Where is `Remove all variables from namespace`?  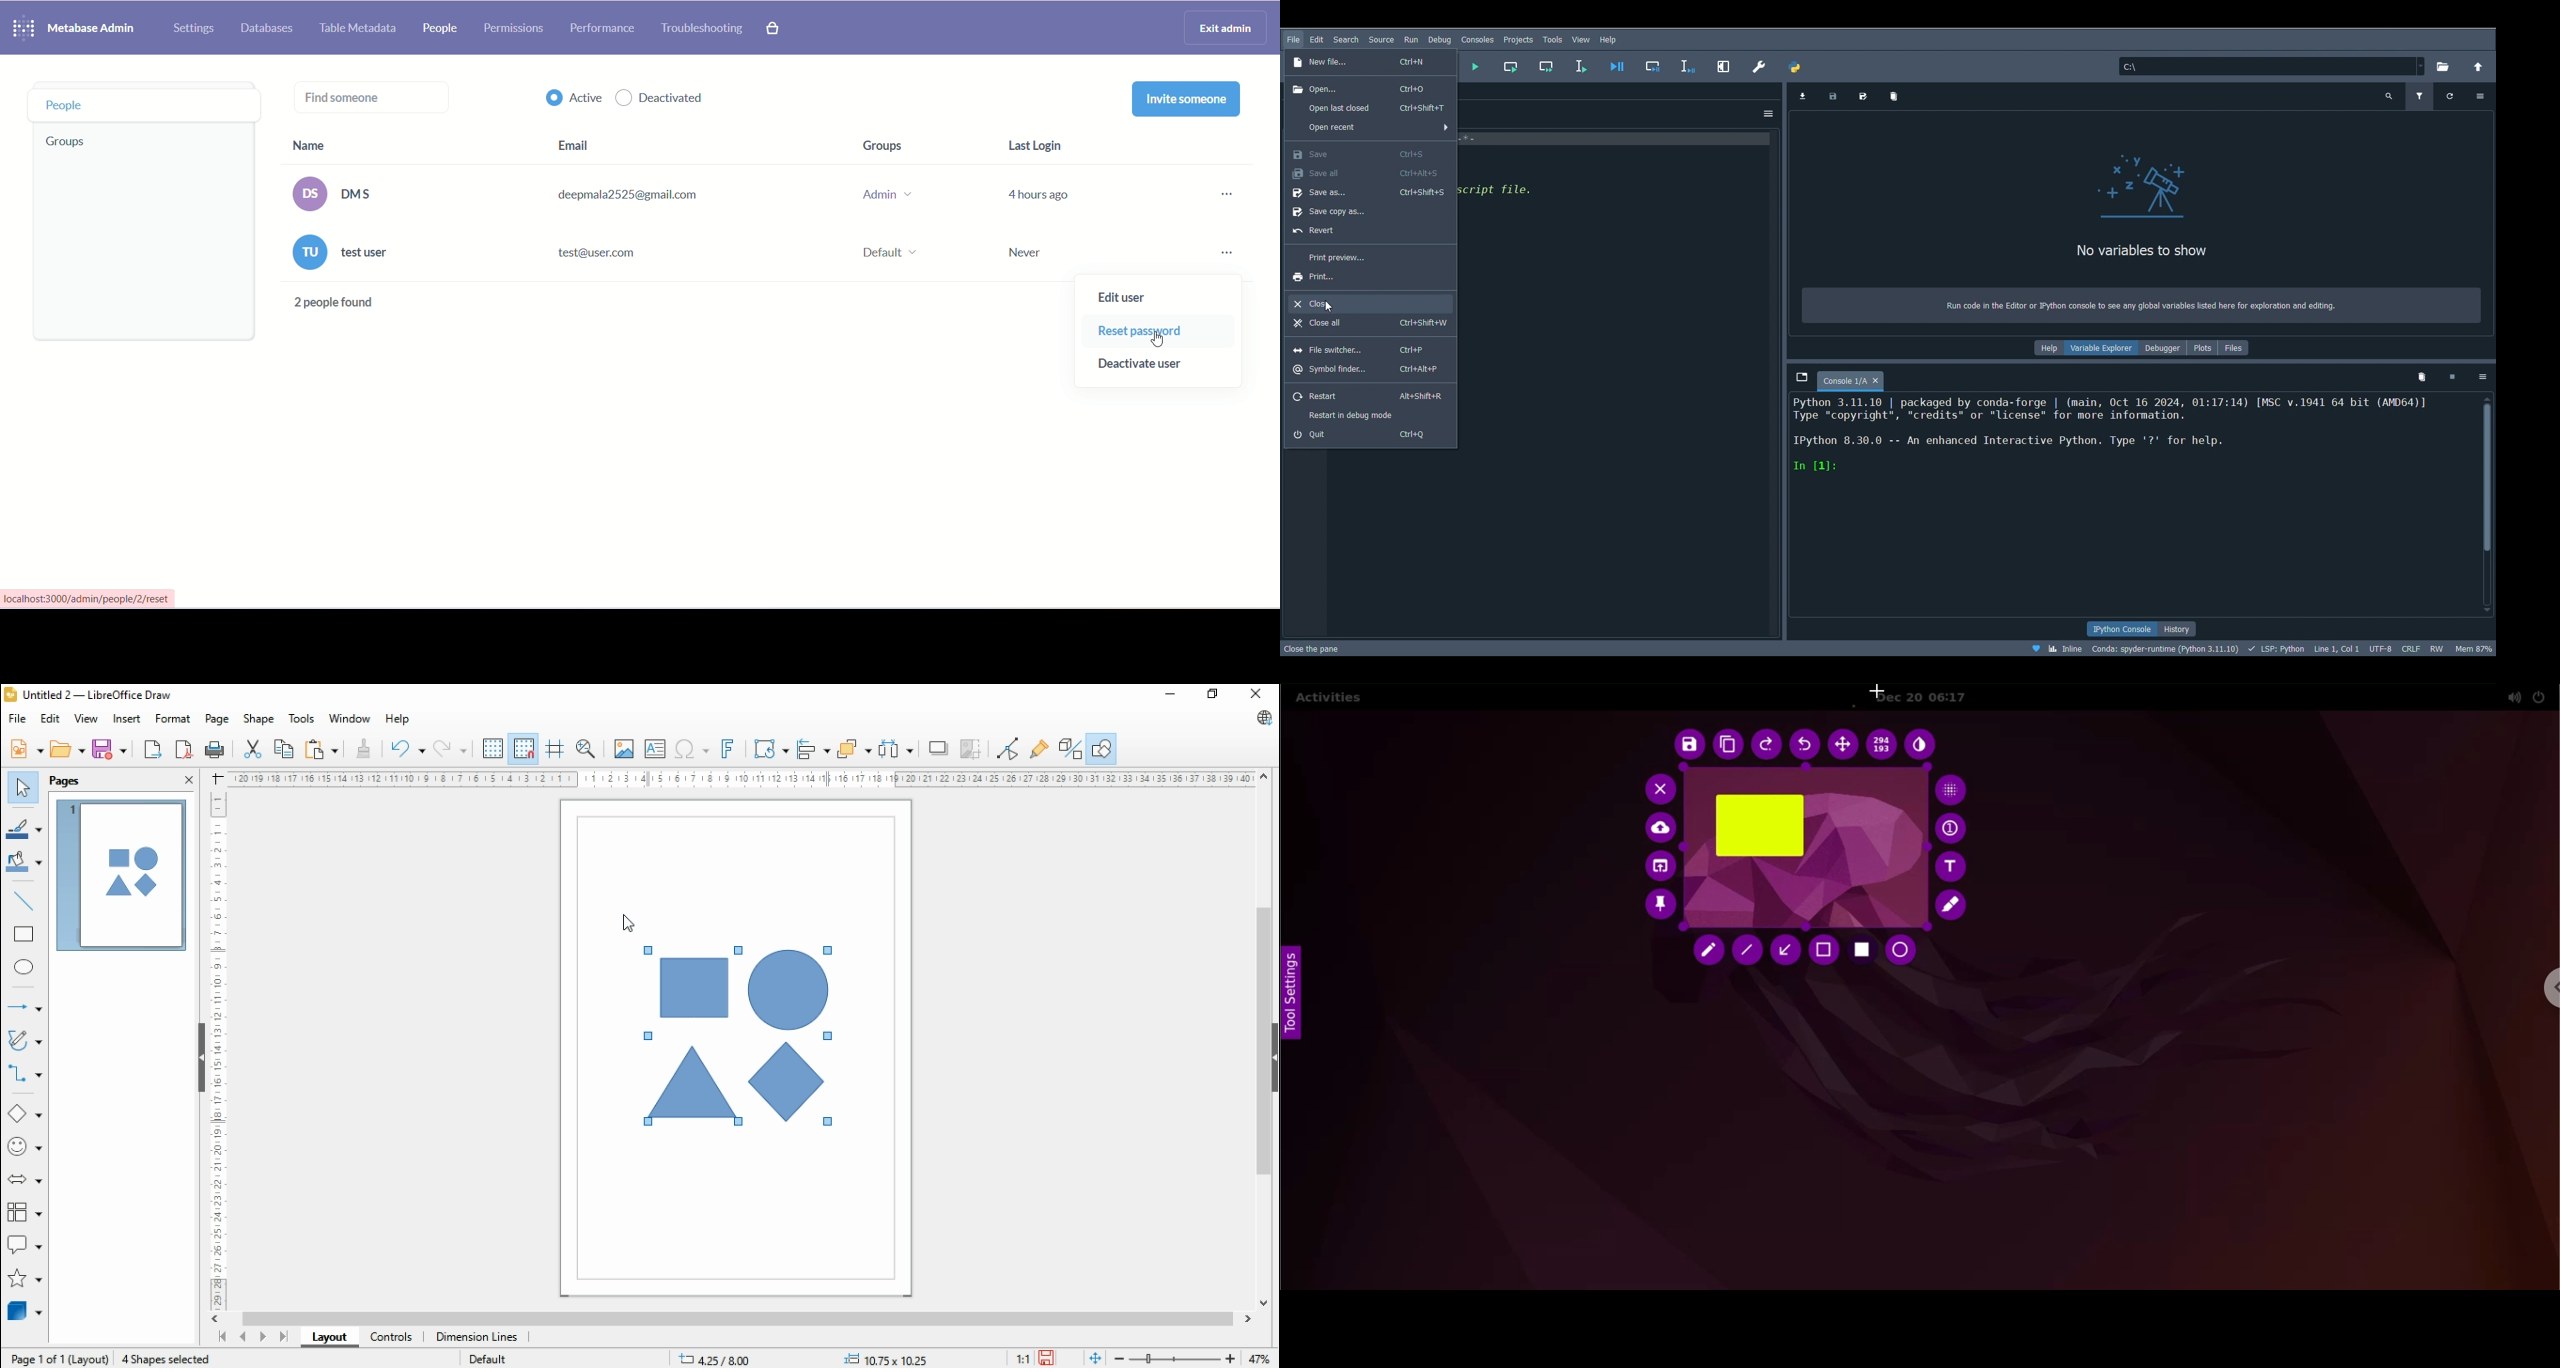
Remove all variables from namespace is located at coordinates (2421, 377).